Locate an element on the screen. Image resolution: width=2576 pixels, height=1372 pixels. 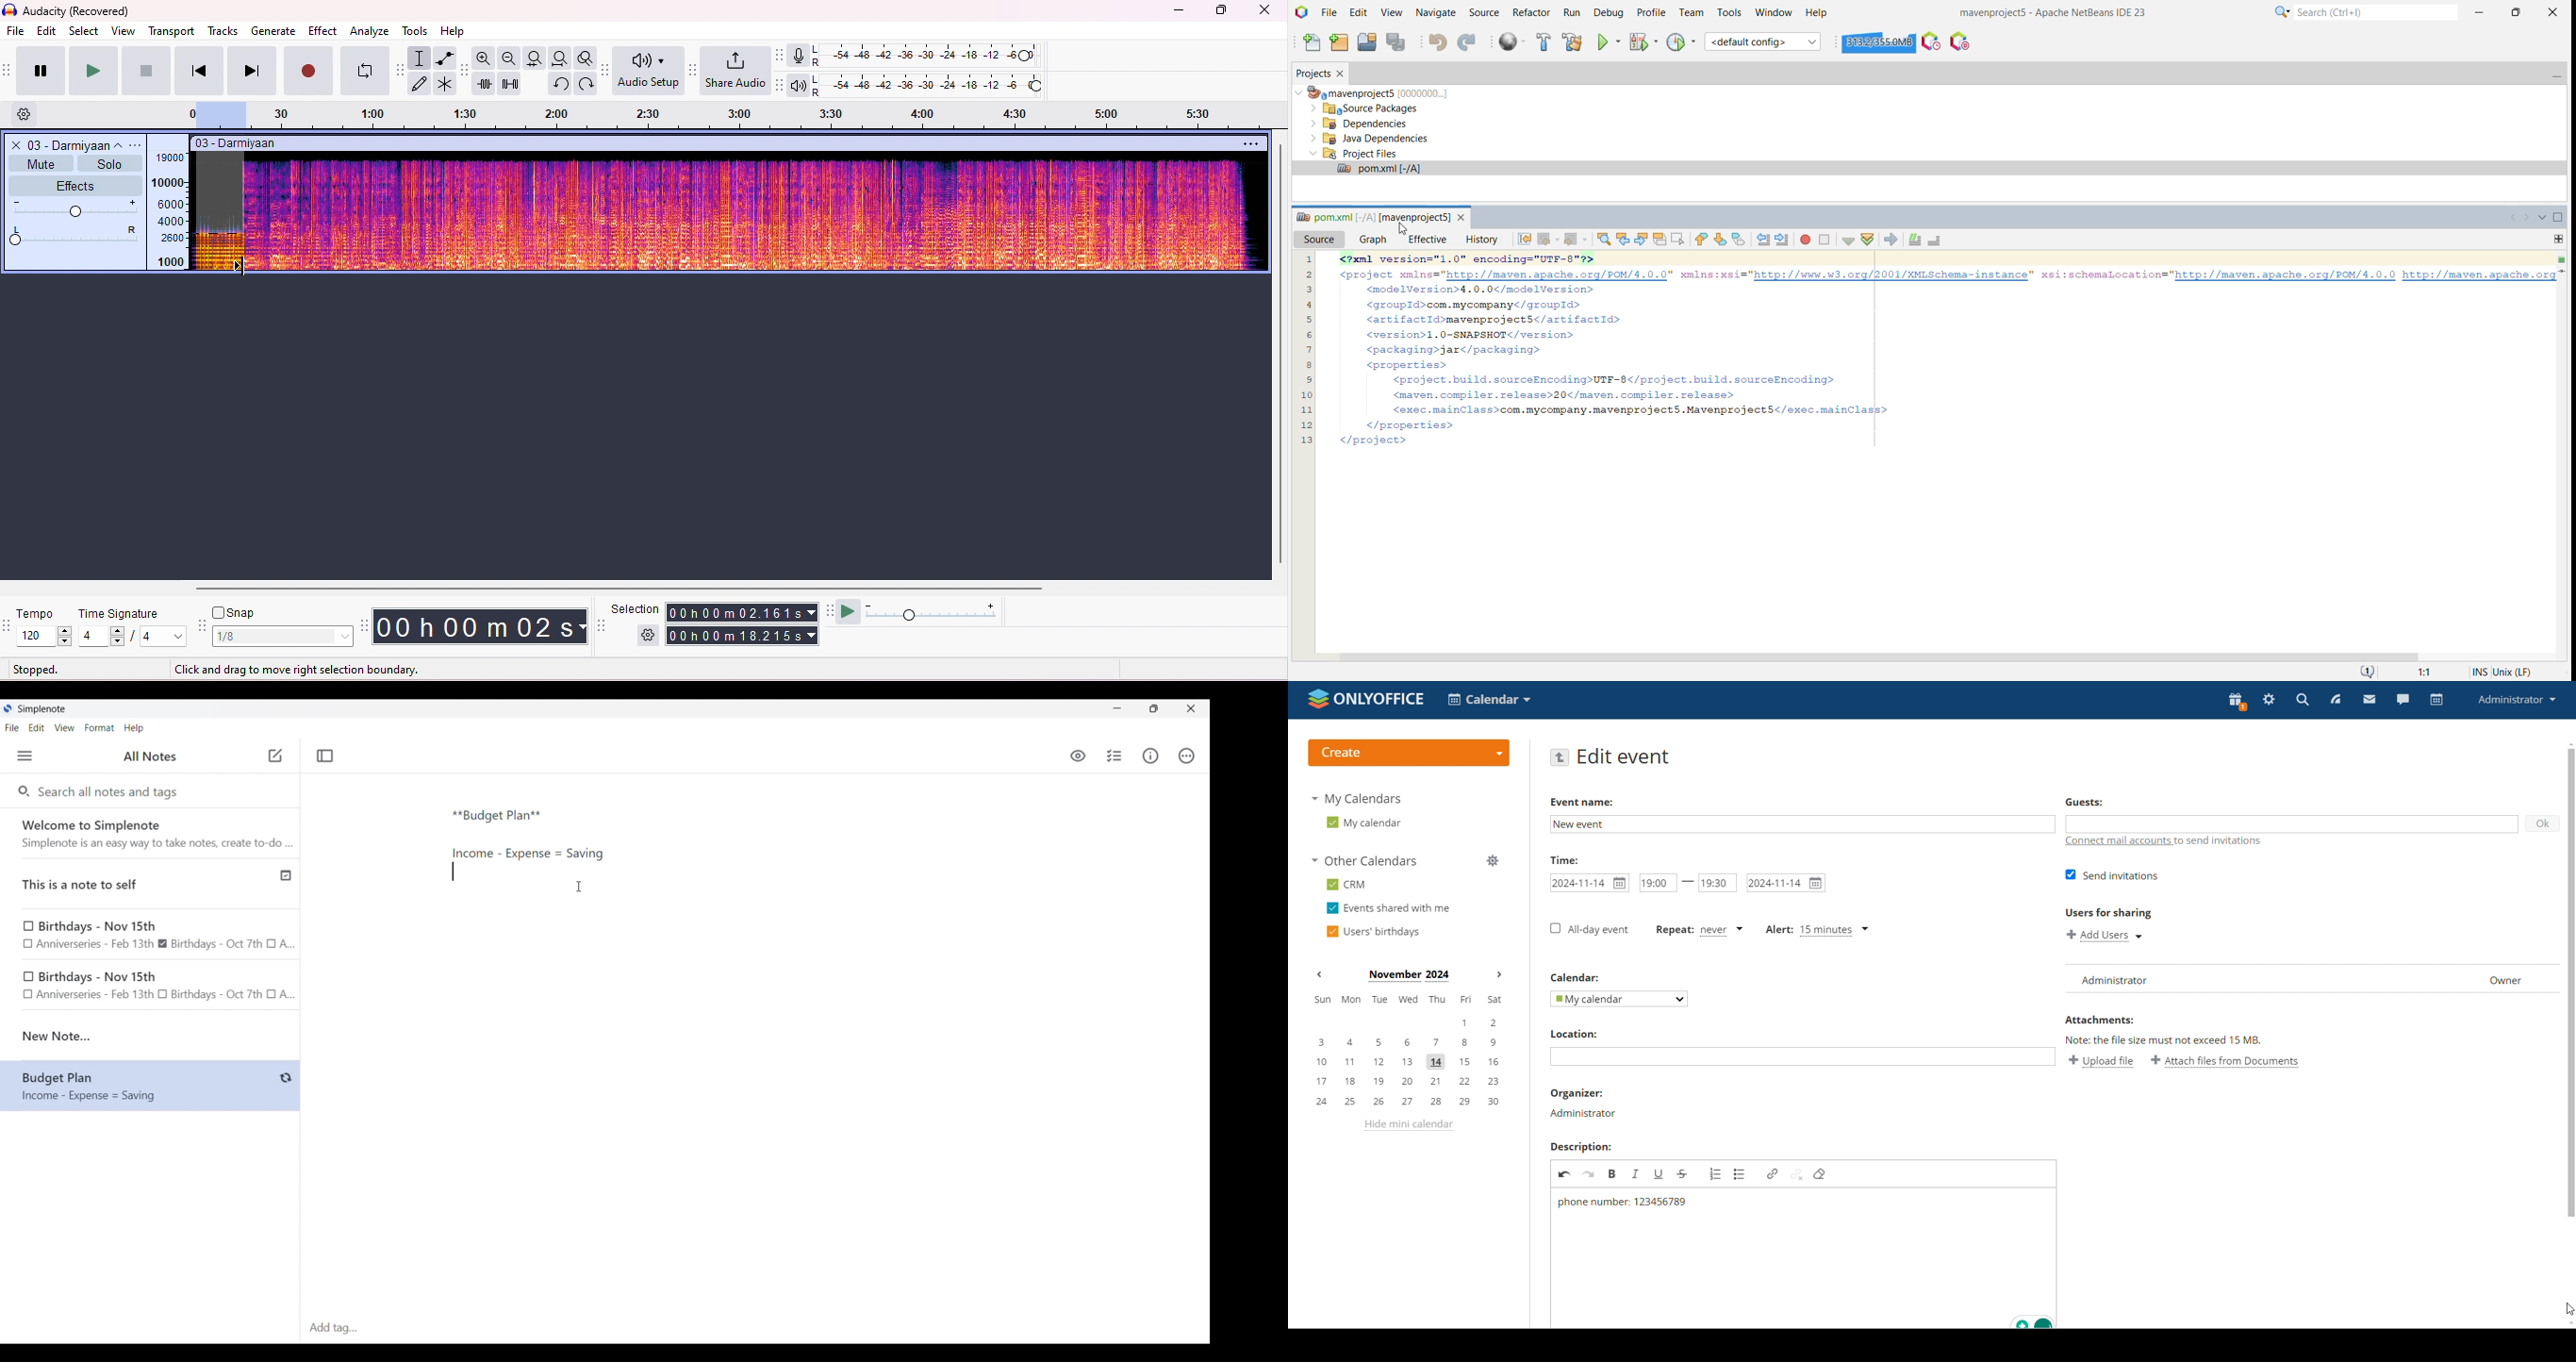
Text line moved down is located at coordinates (453, 871).